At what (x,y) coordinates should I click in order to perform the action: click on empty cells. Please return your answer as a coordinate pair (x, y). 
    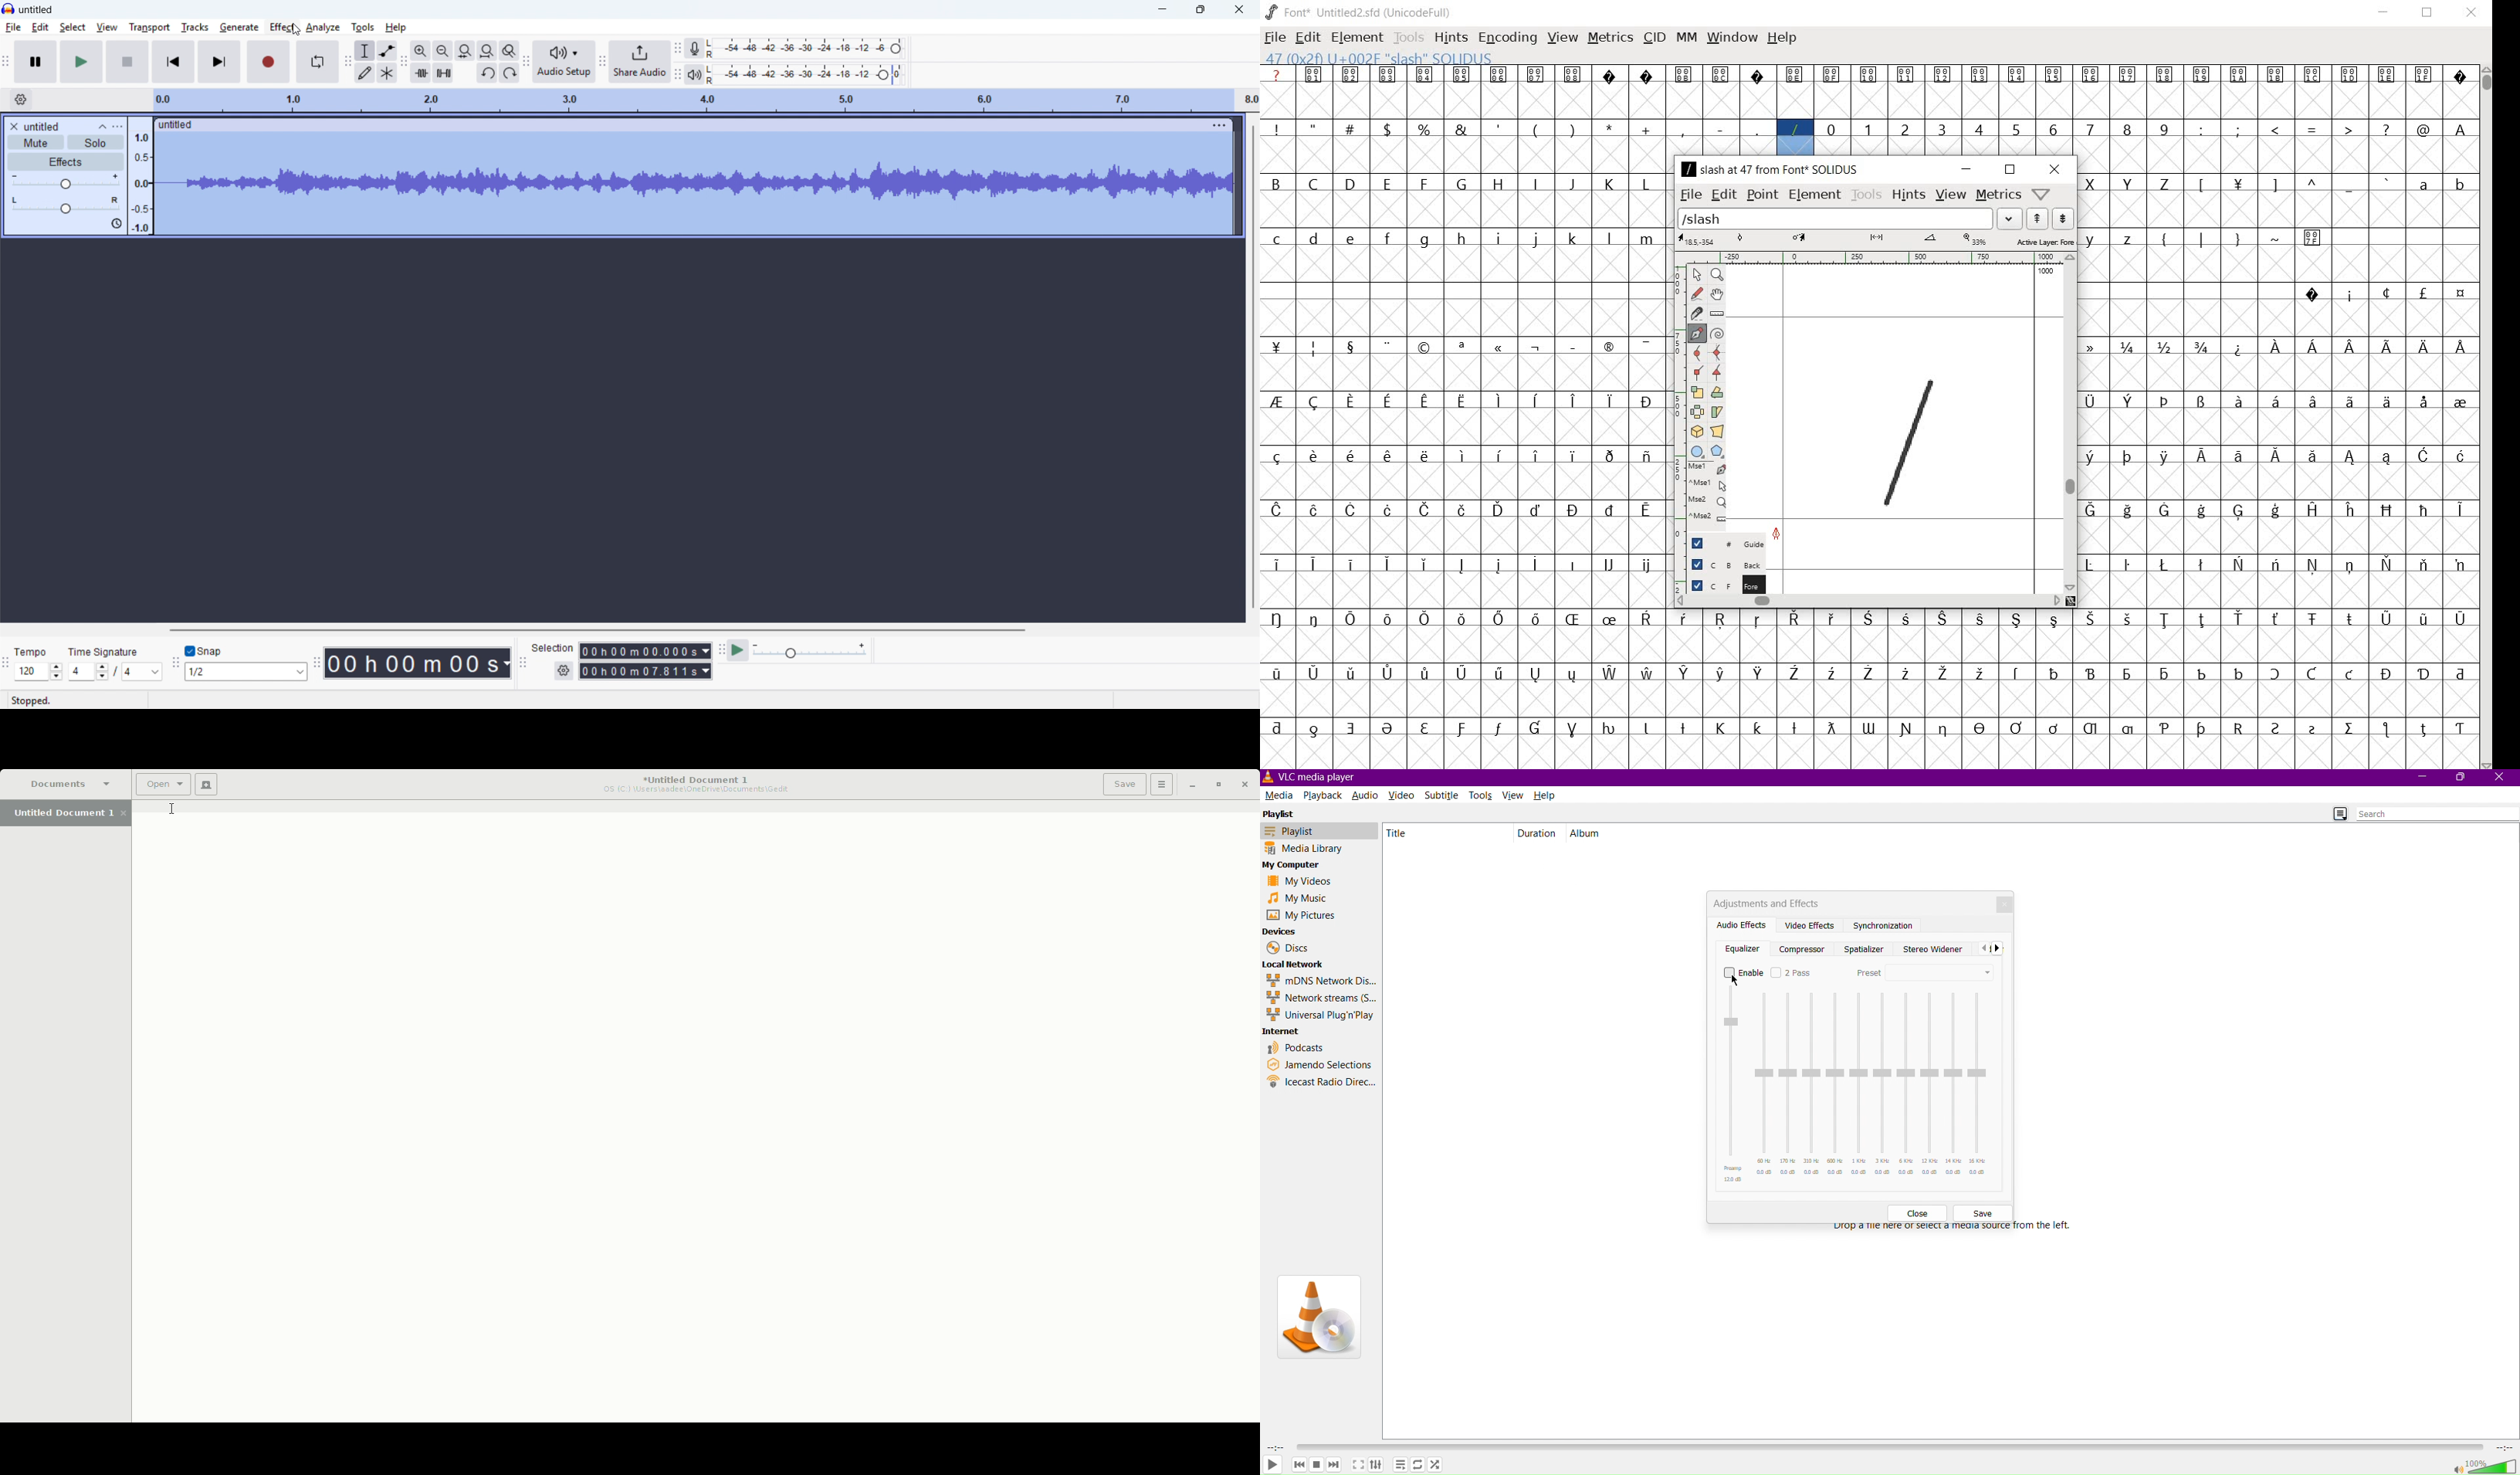
    Looking at the image, I should click on (2277, 536).